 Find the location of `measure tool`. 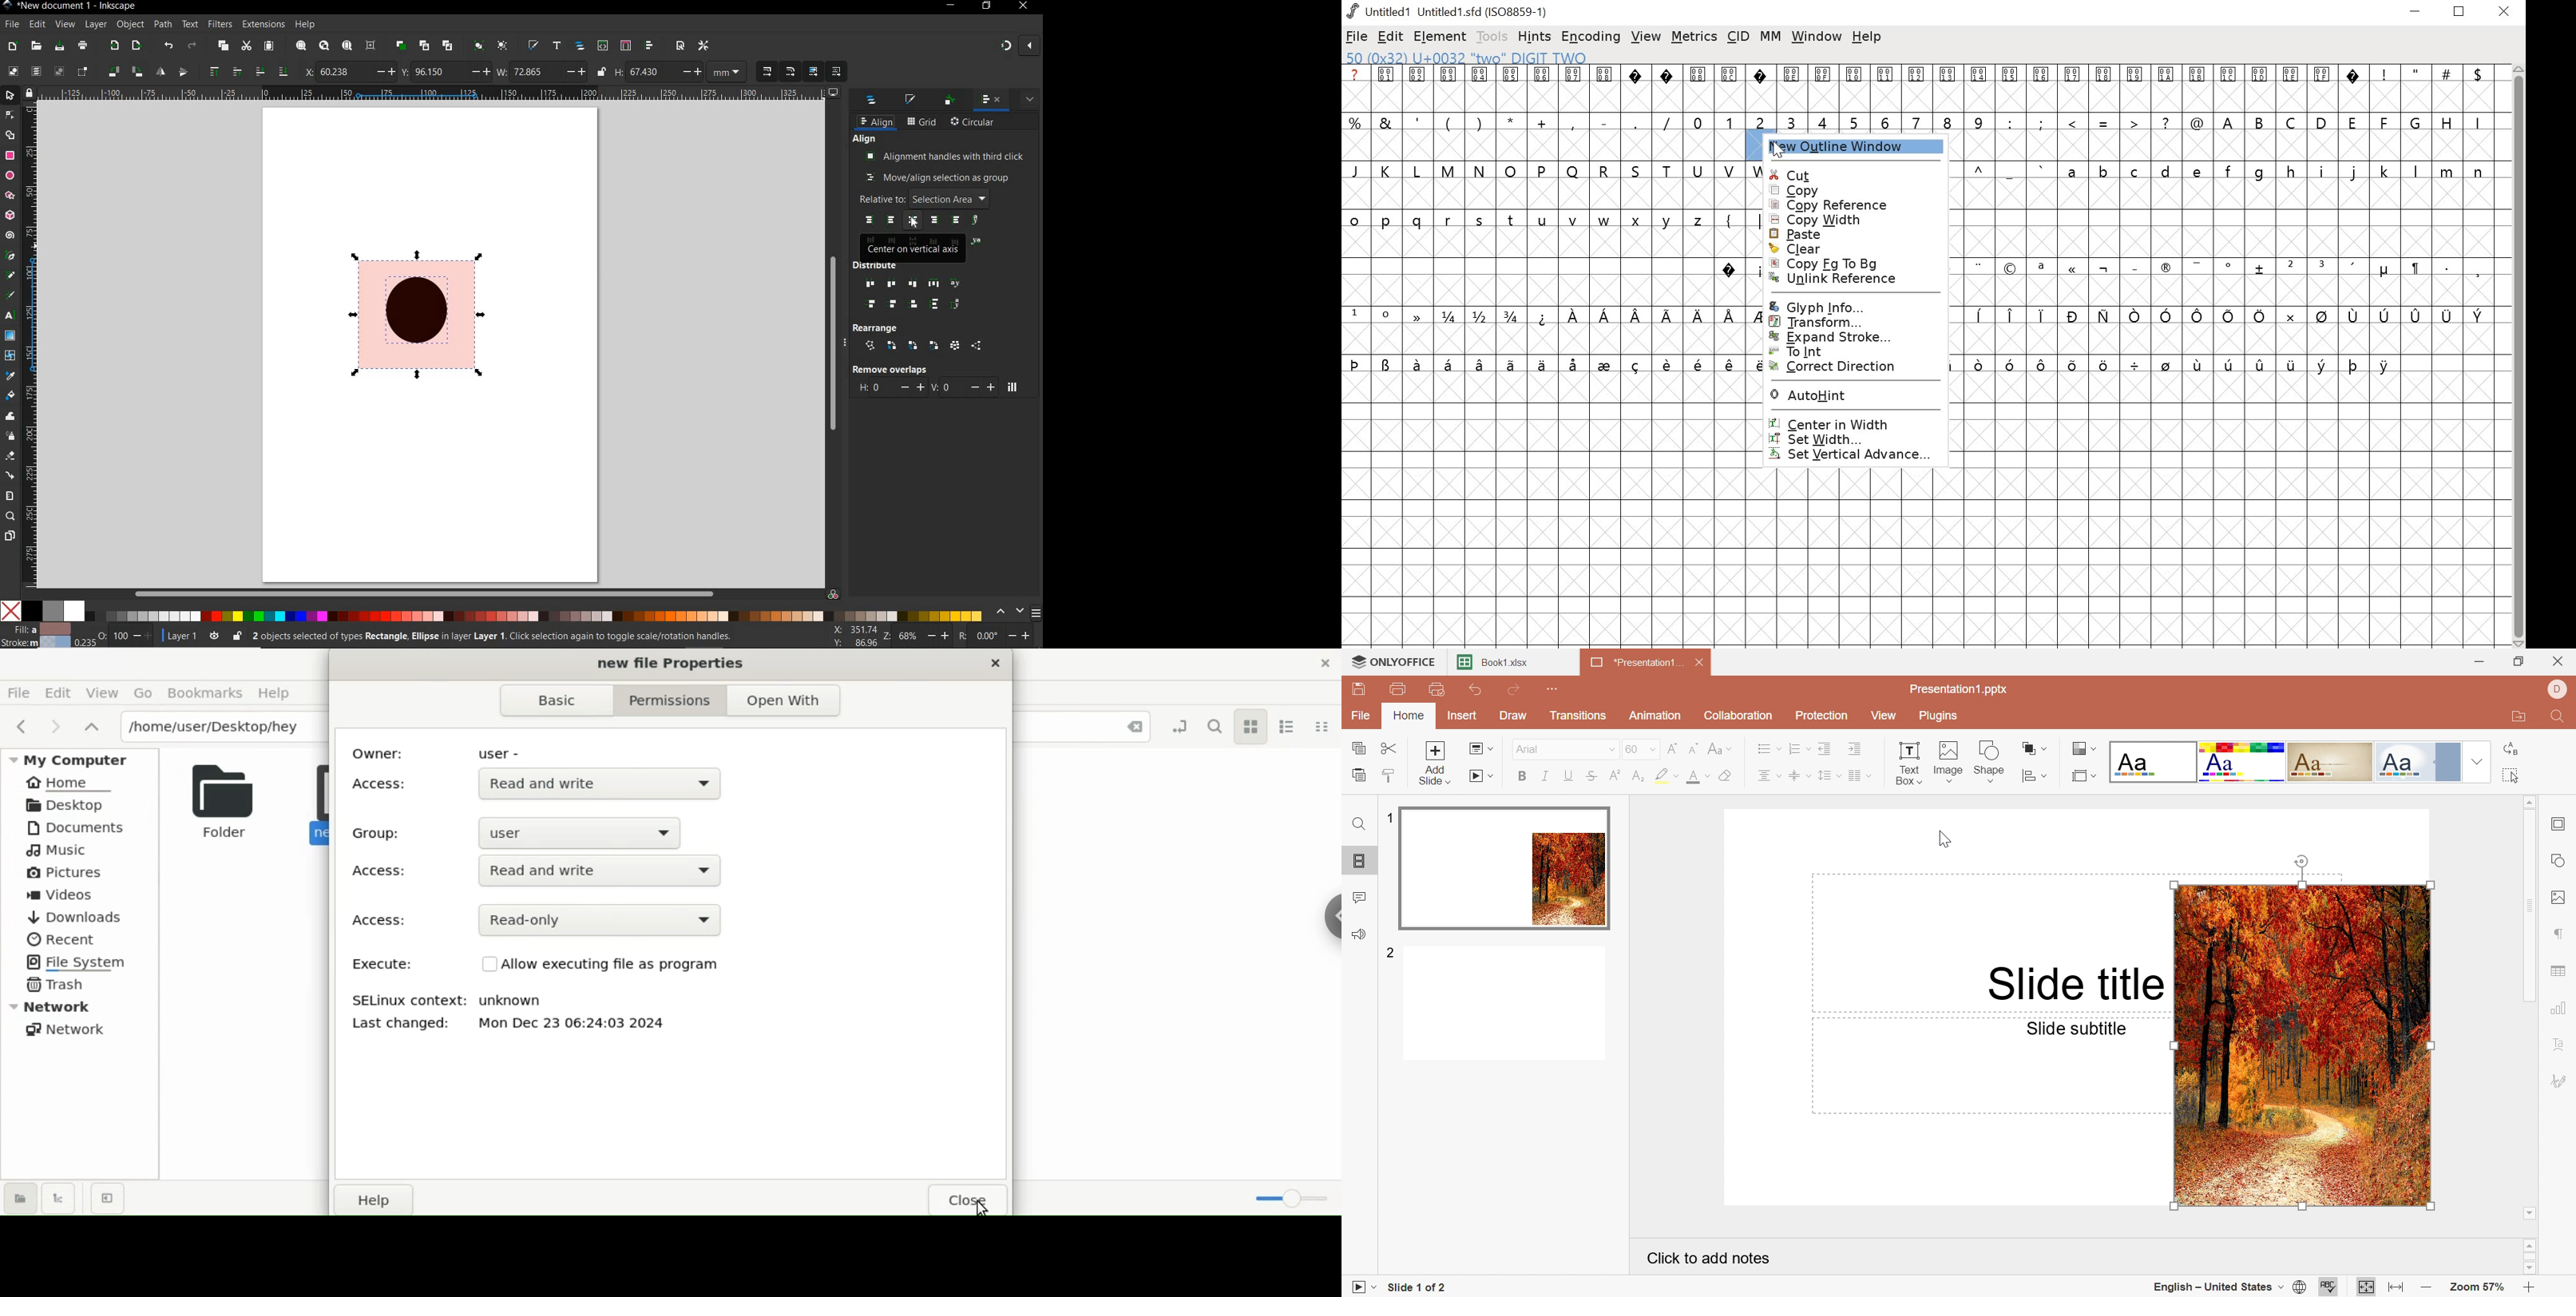

measure tool is located at coordinates (9, 496).